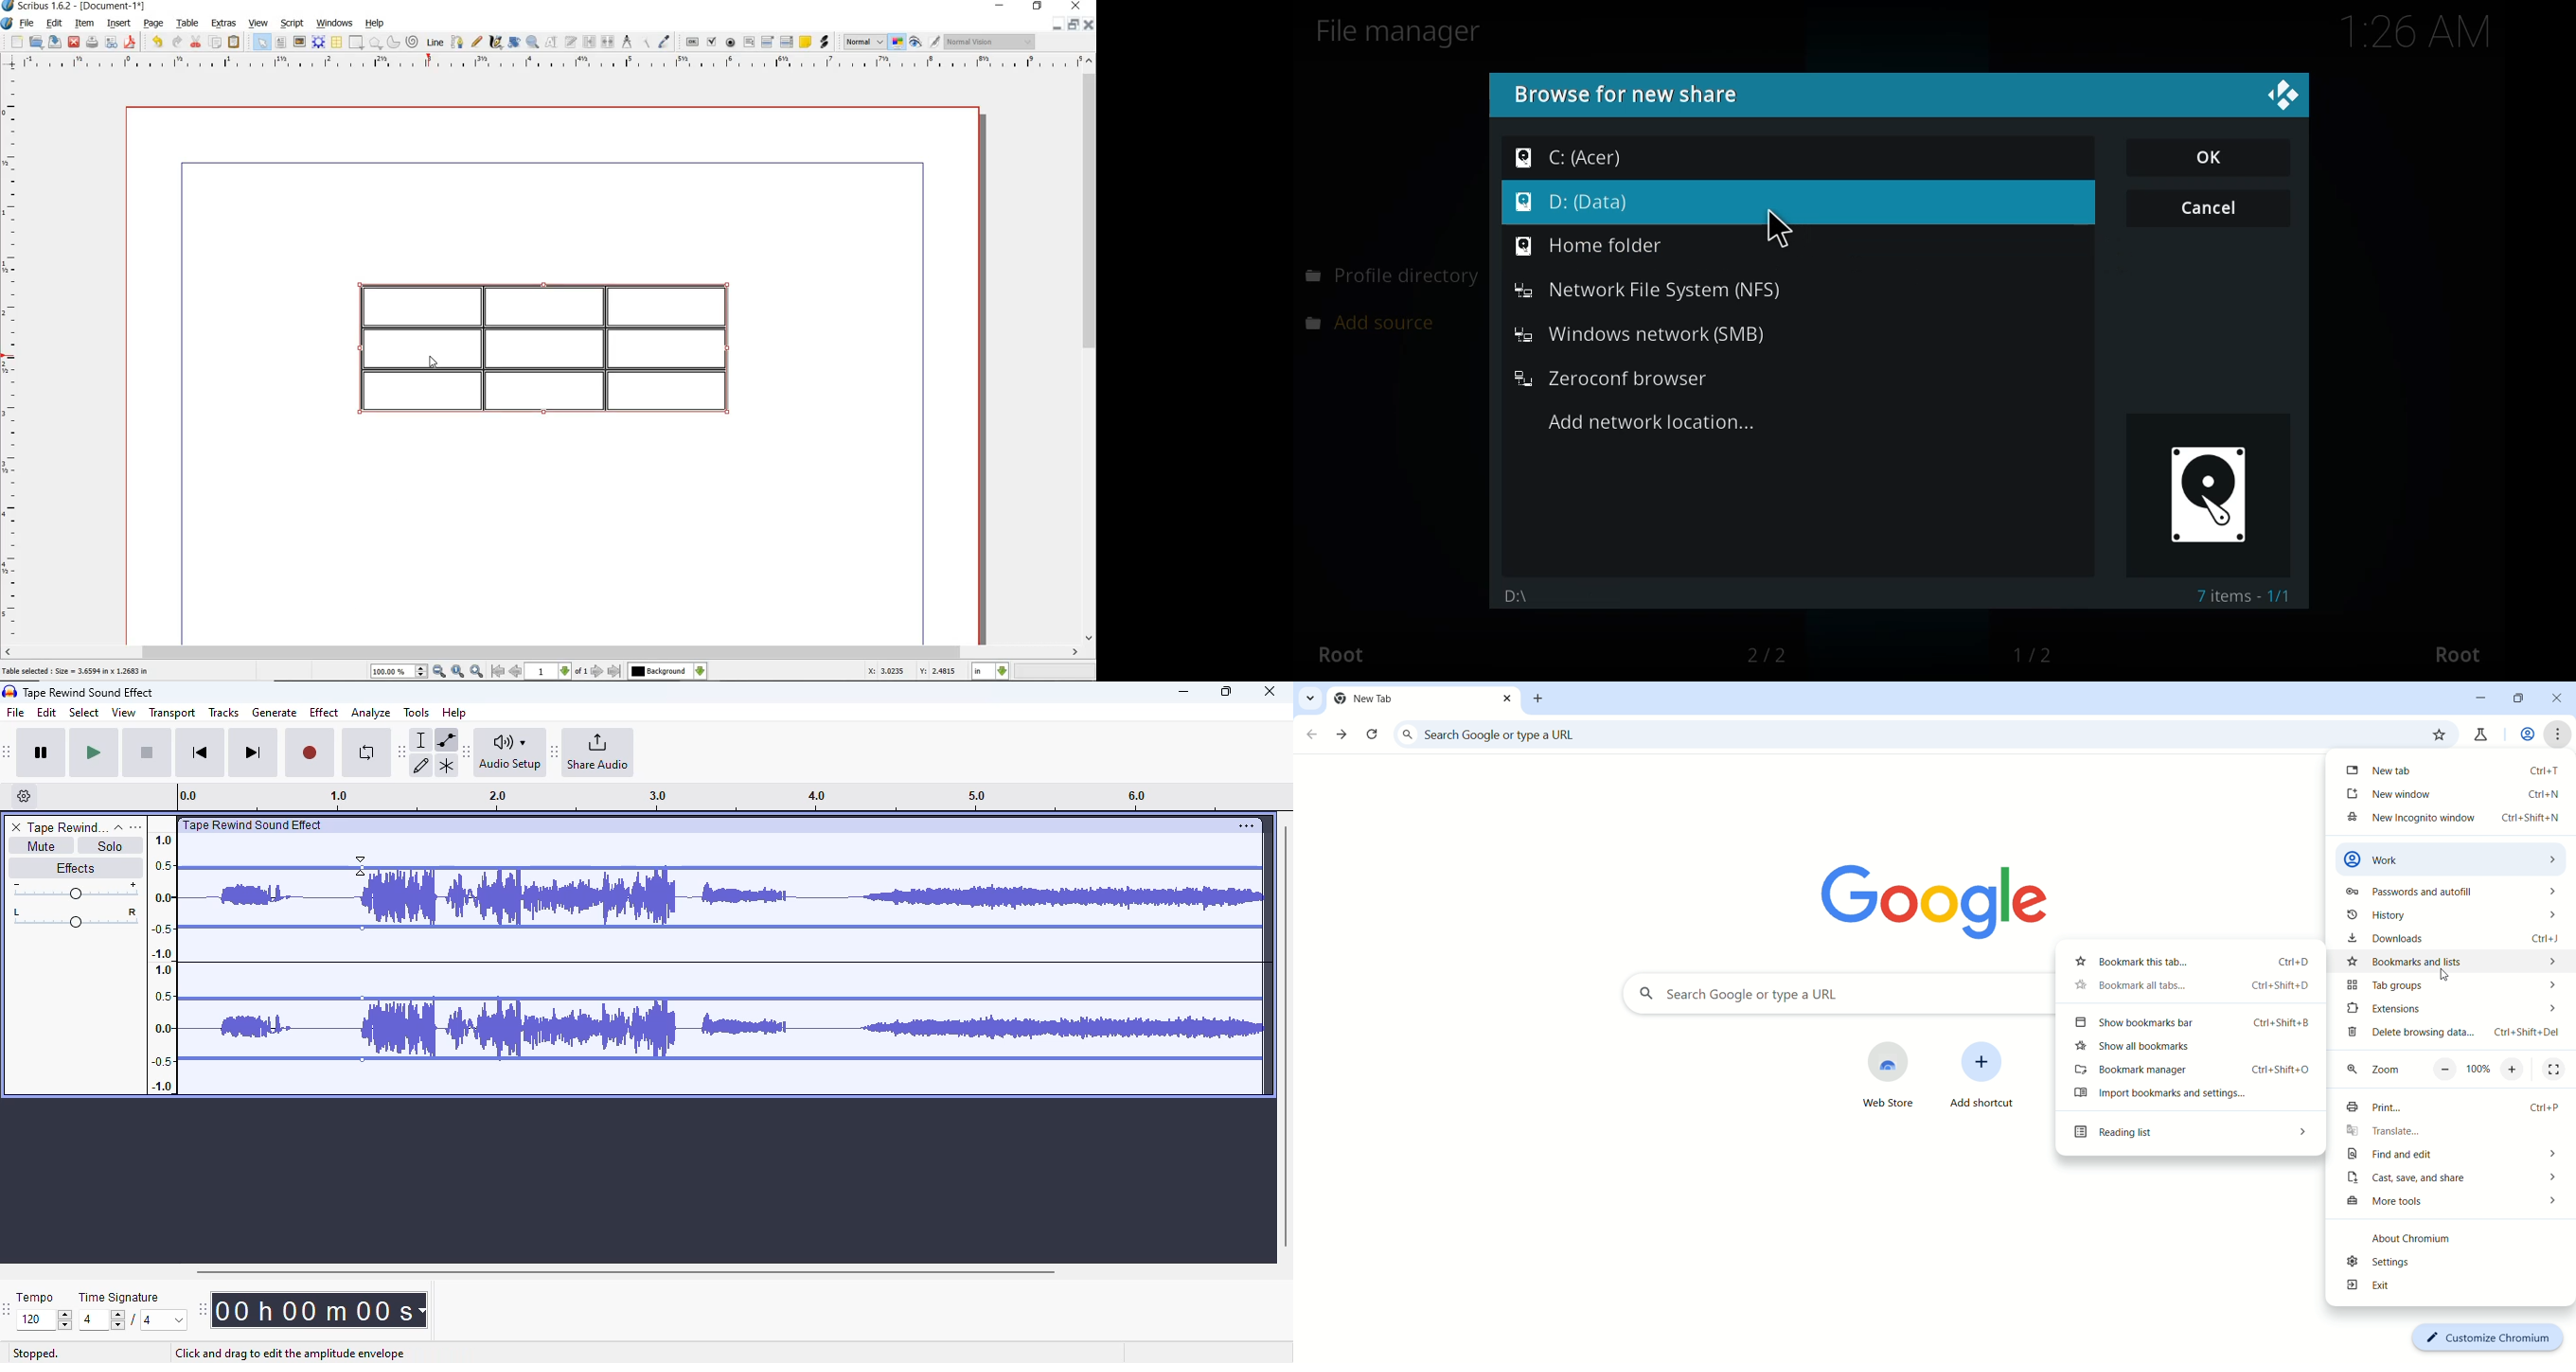  What do you see at coordinates (516, 672) in the screenshot?
I see `go to previous page` at bounding box center [516, 672].